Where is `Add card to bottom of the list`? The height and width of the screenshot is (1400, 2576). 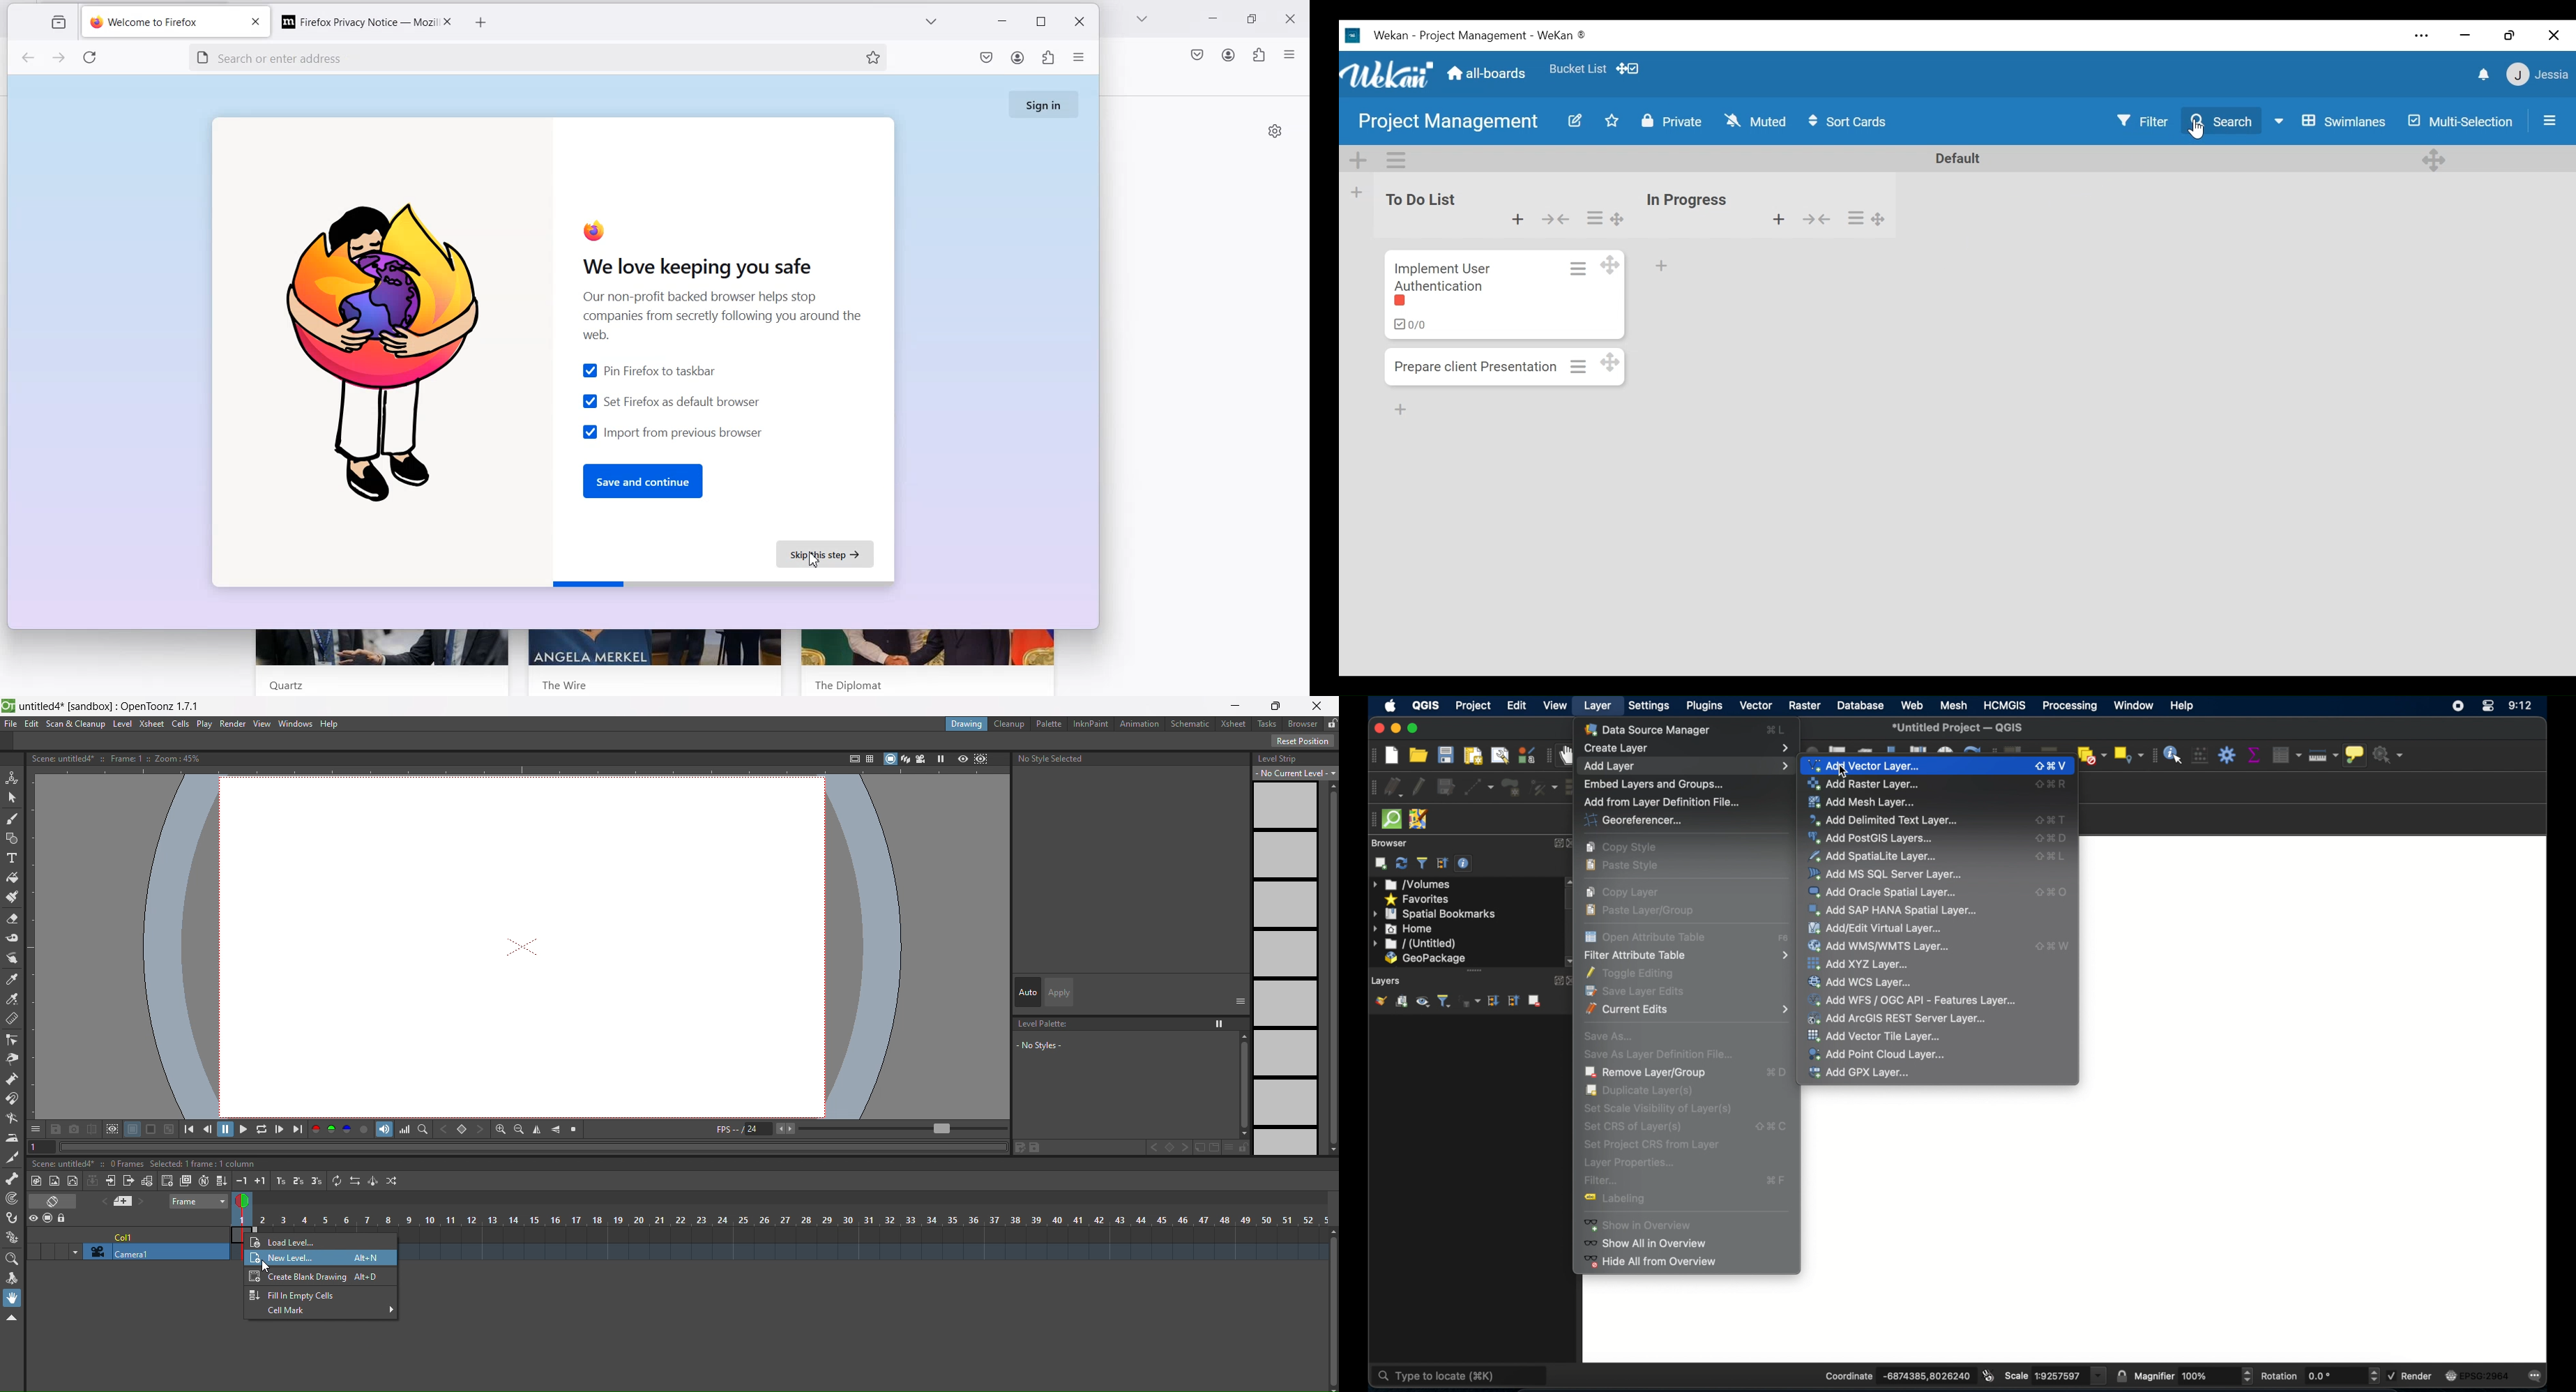
Add card to bottom of the list is located at coordinates (1662, 266).